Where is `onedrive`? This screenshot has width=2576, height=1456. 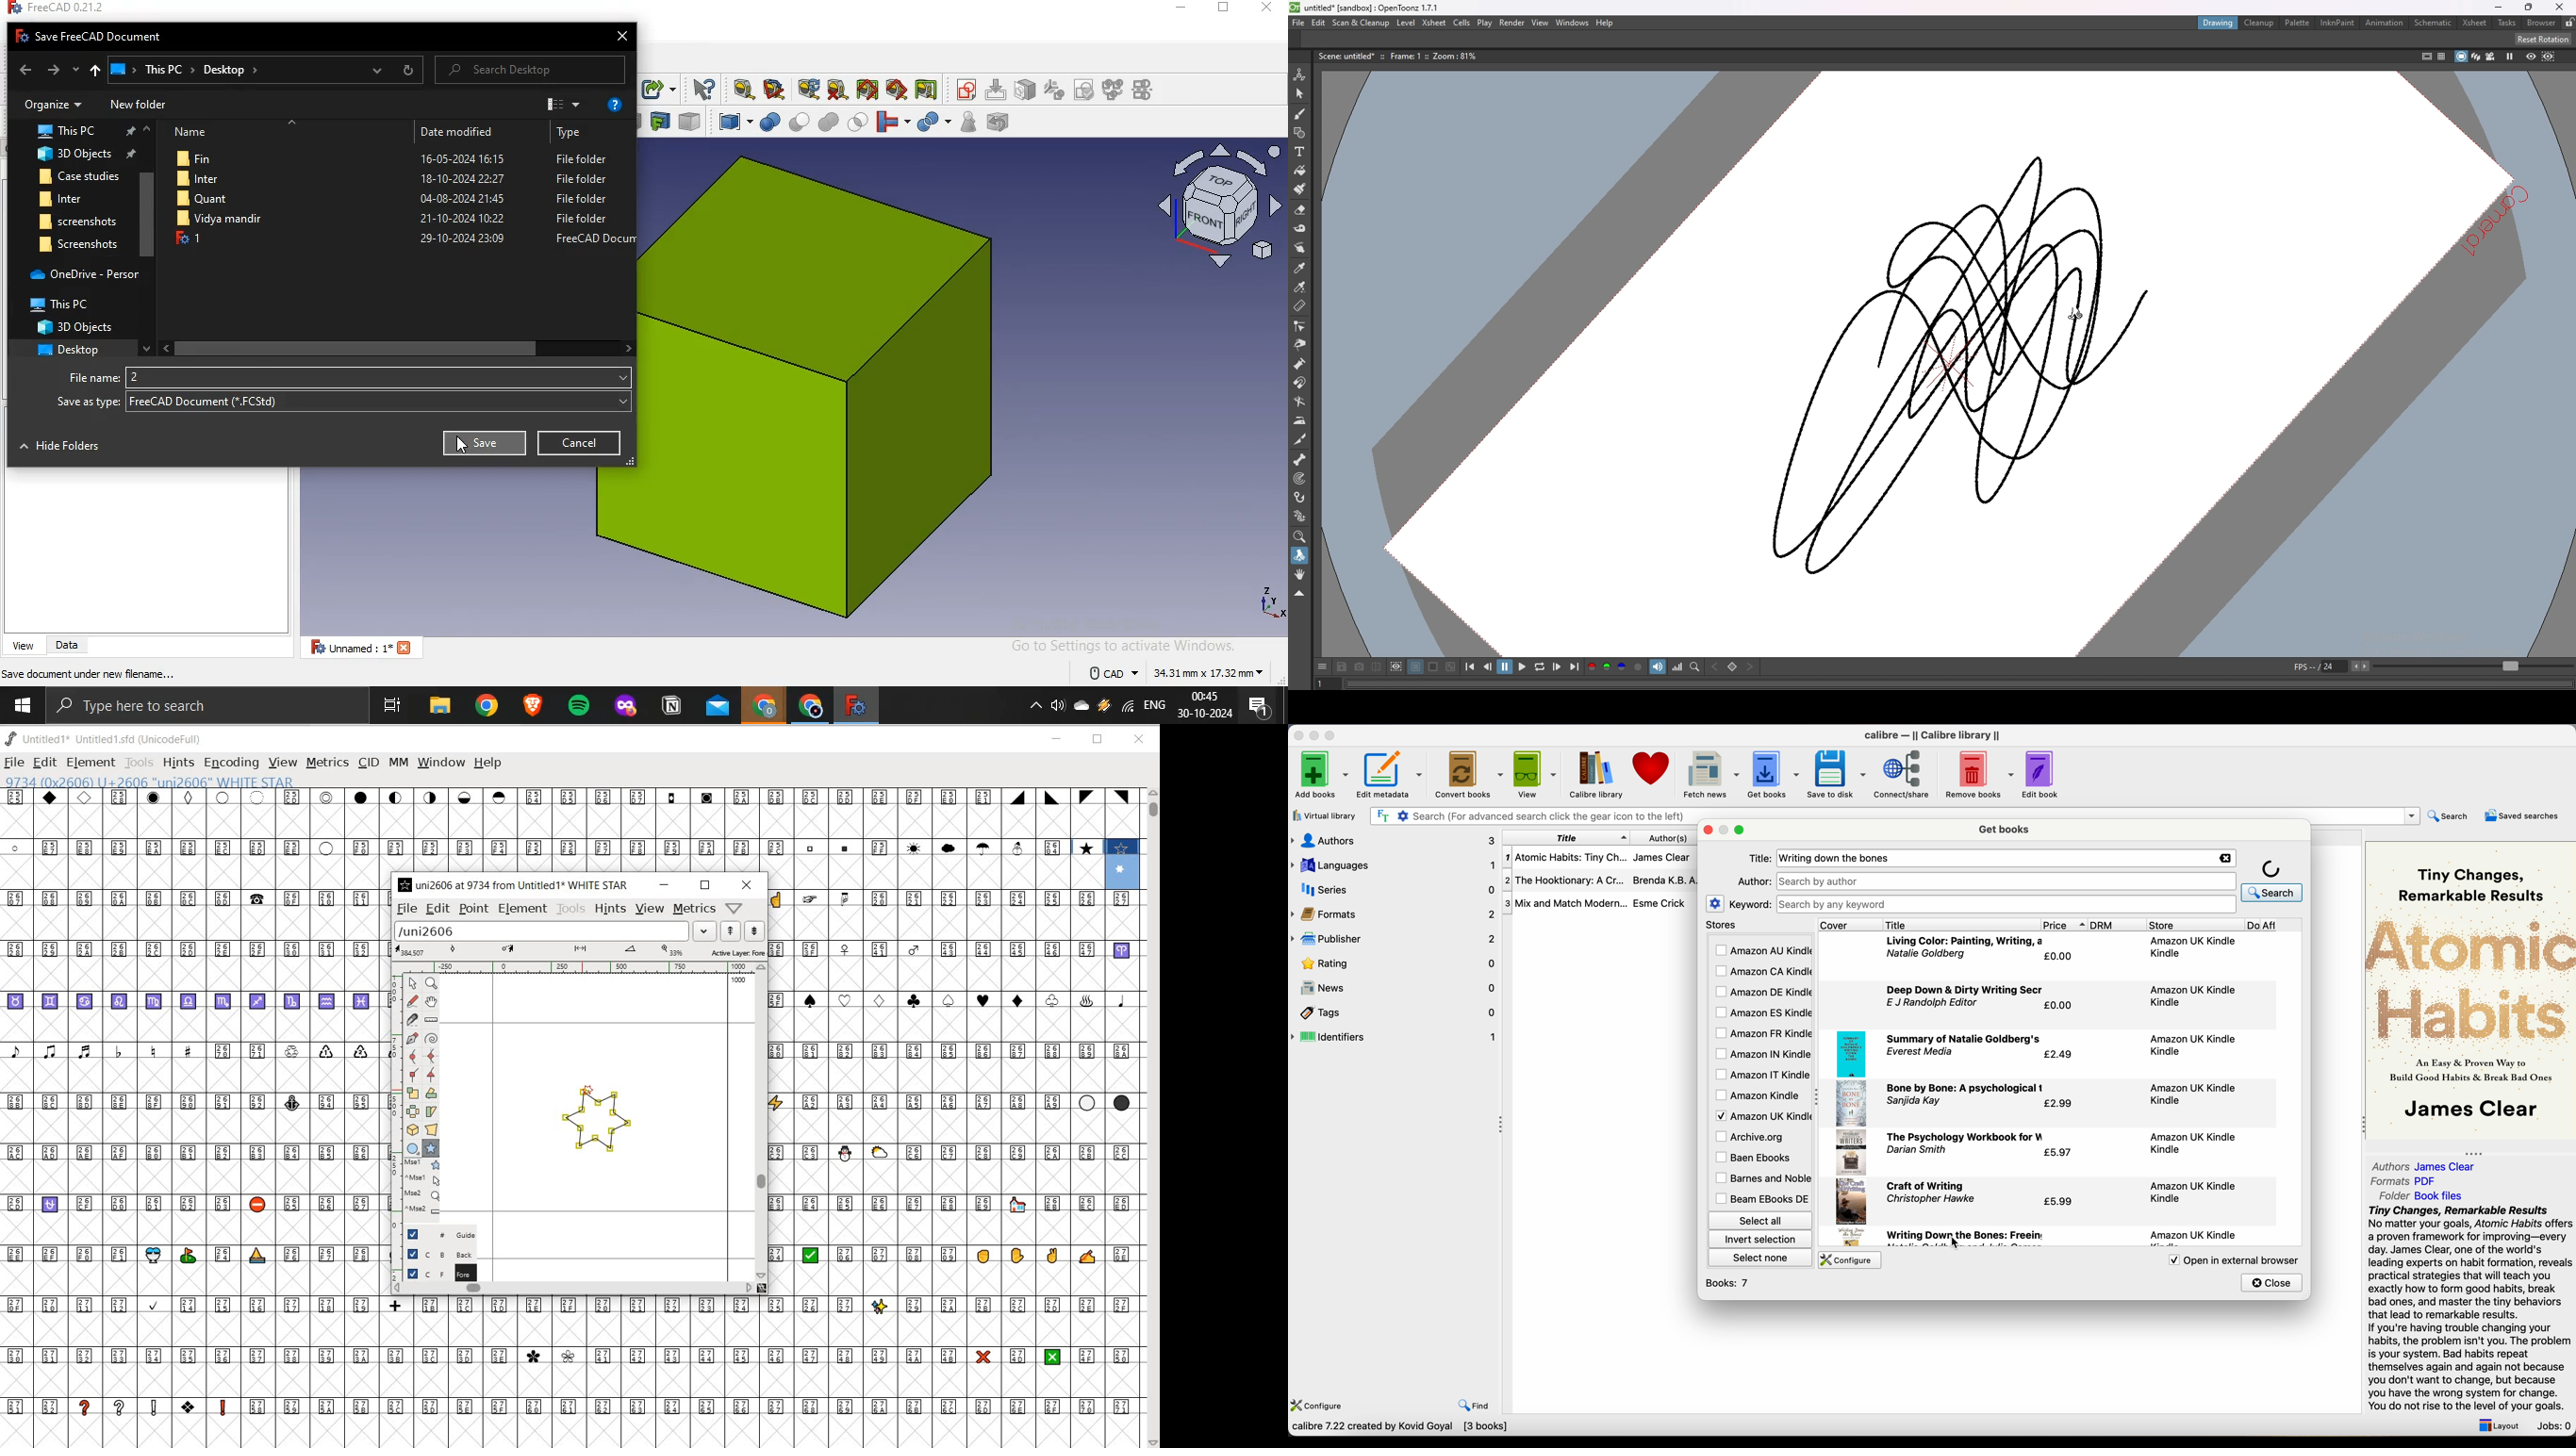 onedrive is located at coordinates (1082, 707).